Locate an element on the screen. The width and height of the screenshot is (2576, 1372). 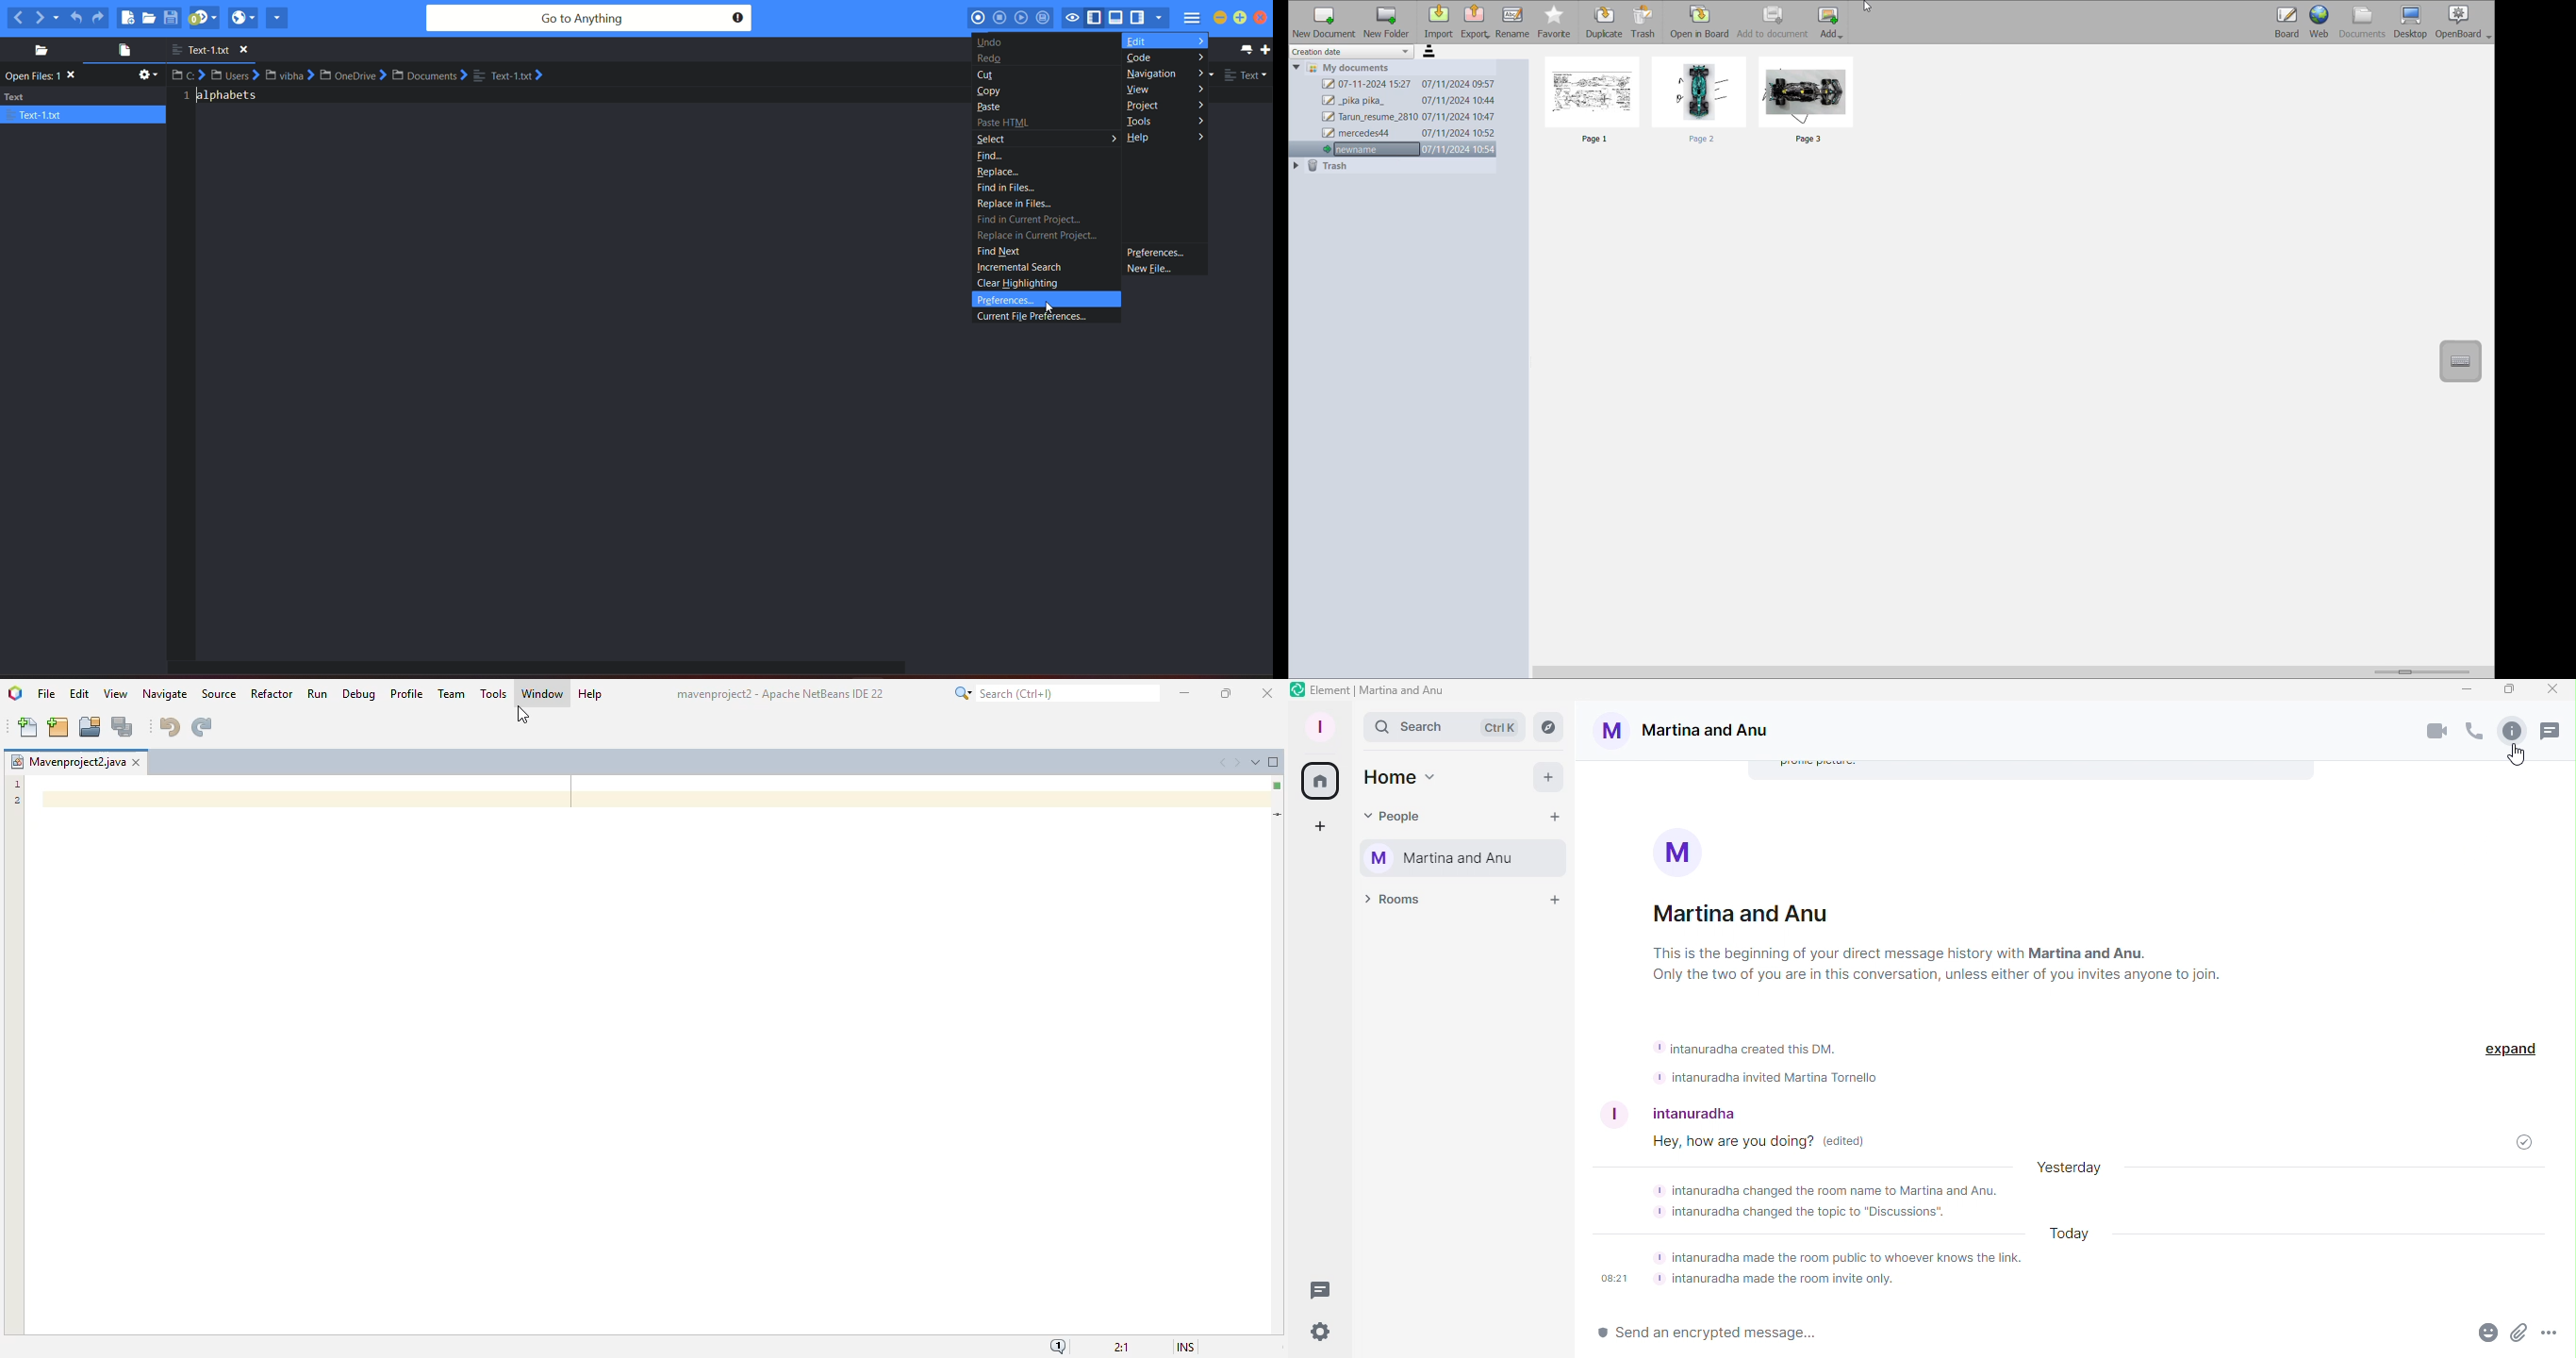
find in current project is located at coordinates (1033, 219).